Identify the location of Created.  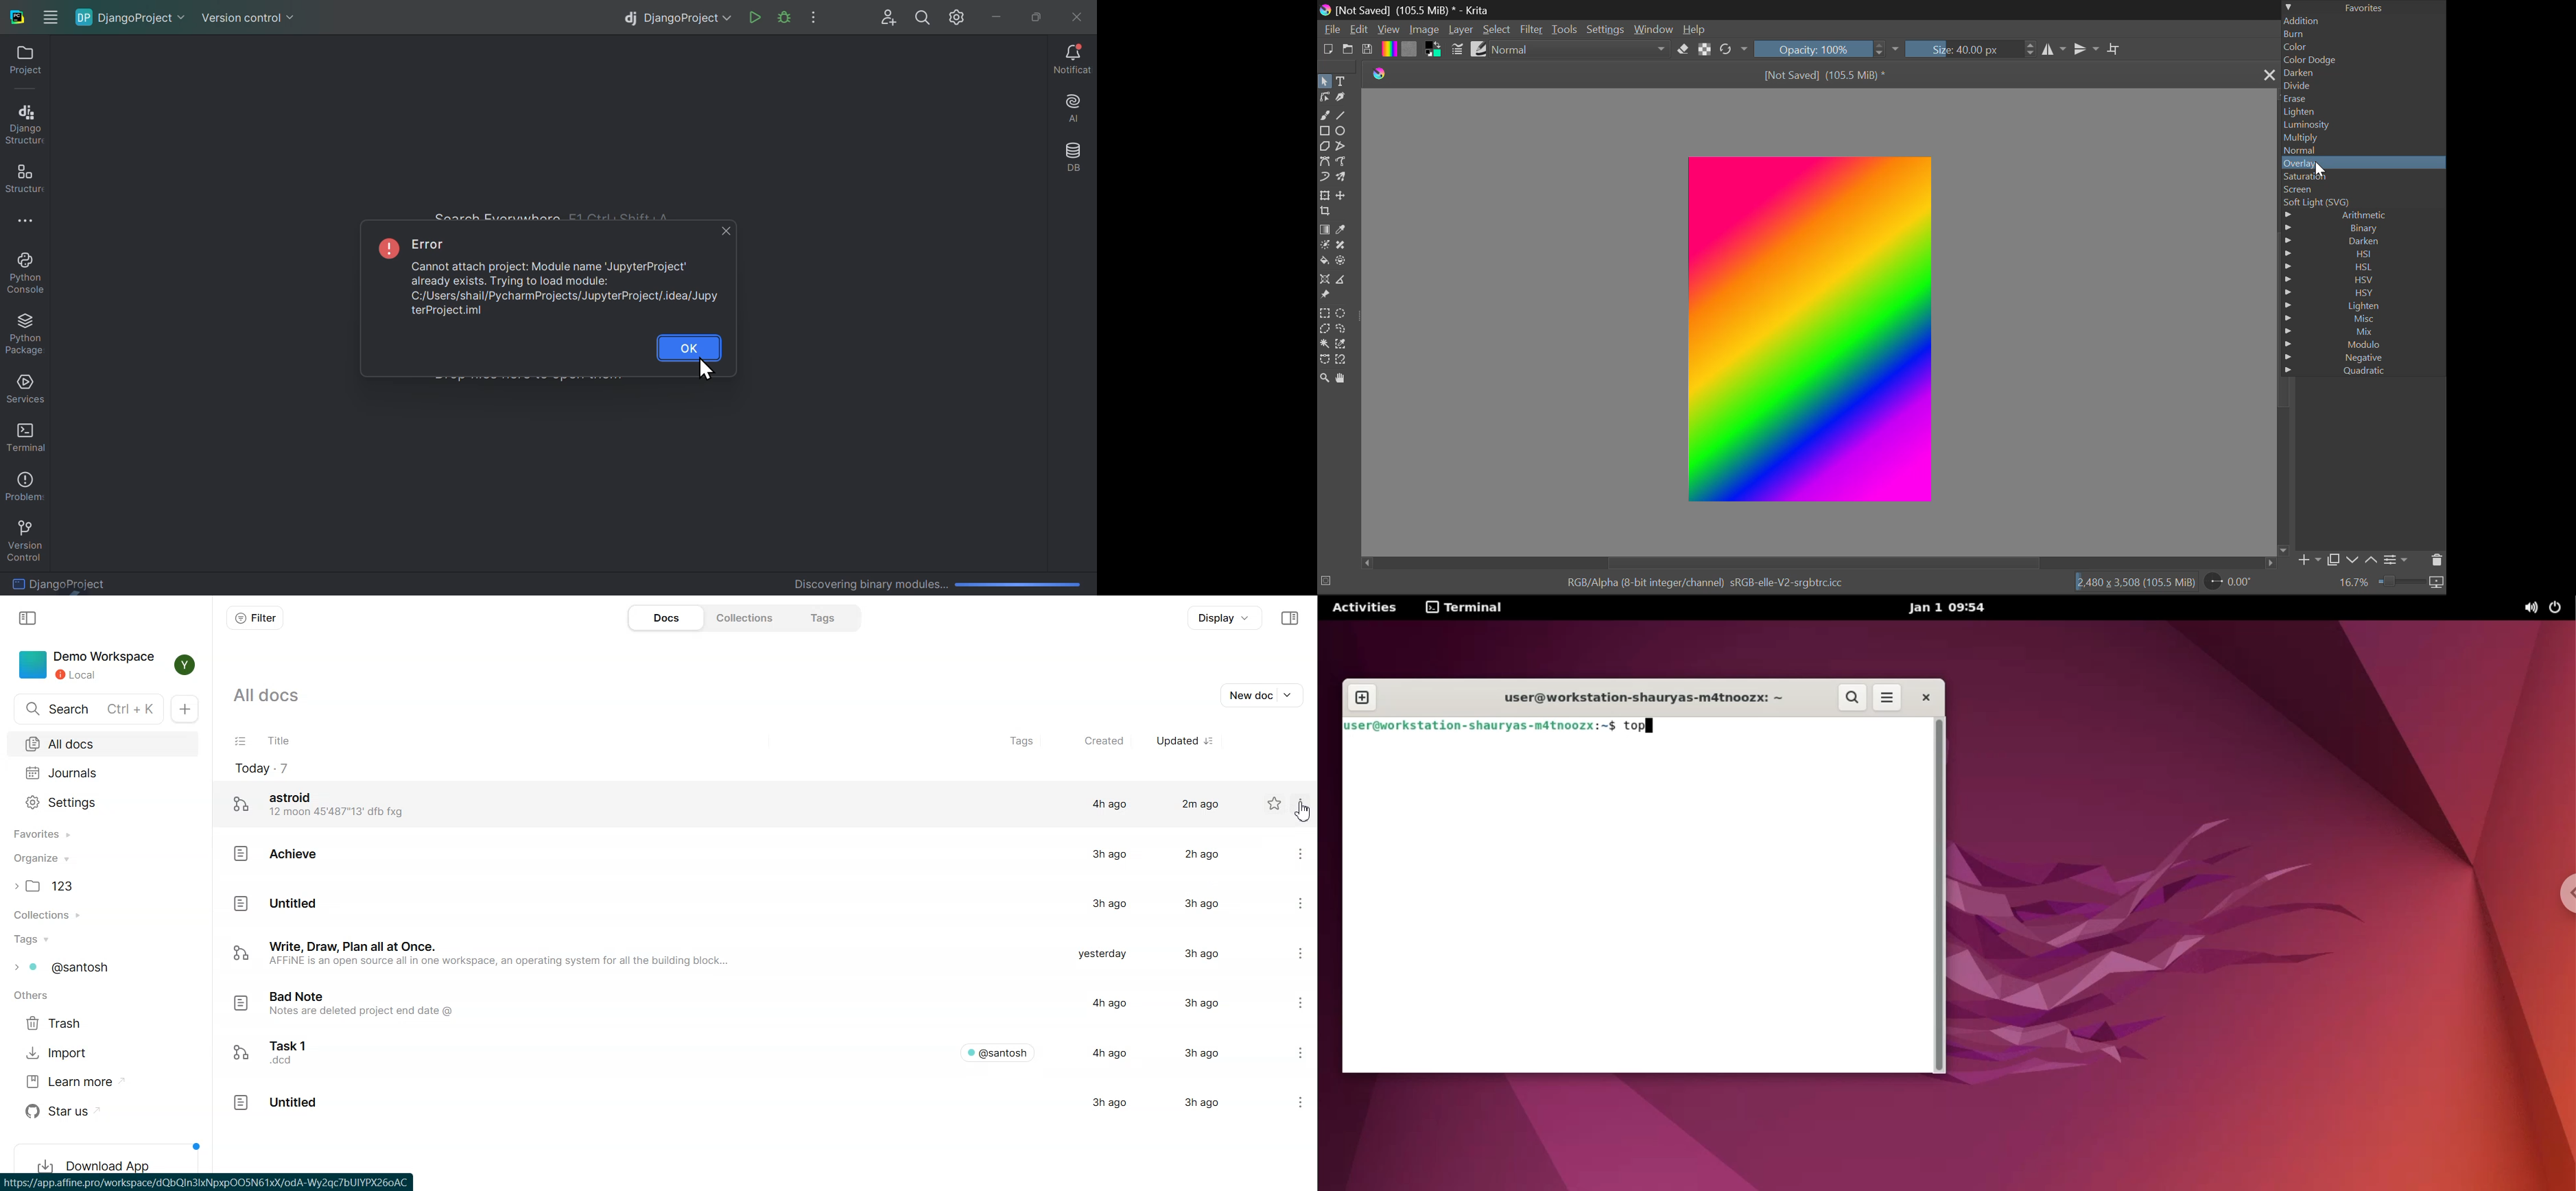
(1105, 741).